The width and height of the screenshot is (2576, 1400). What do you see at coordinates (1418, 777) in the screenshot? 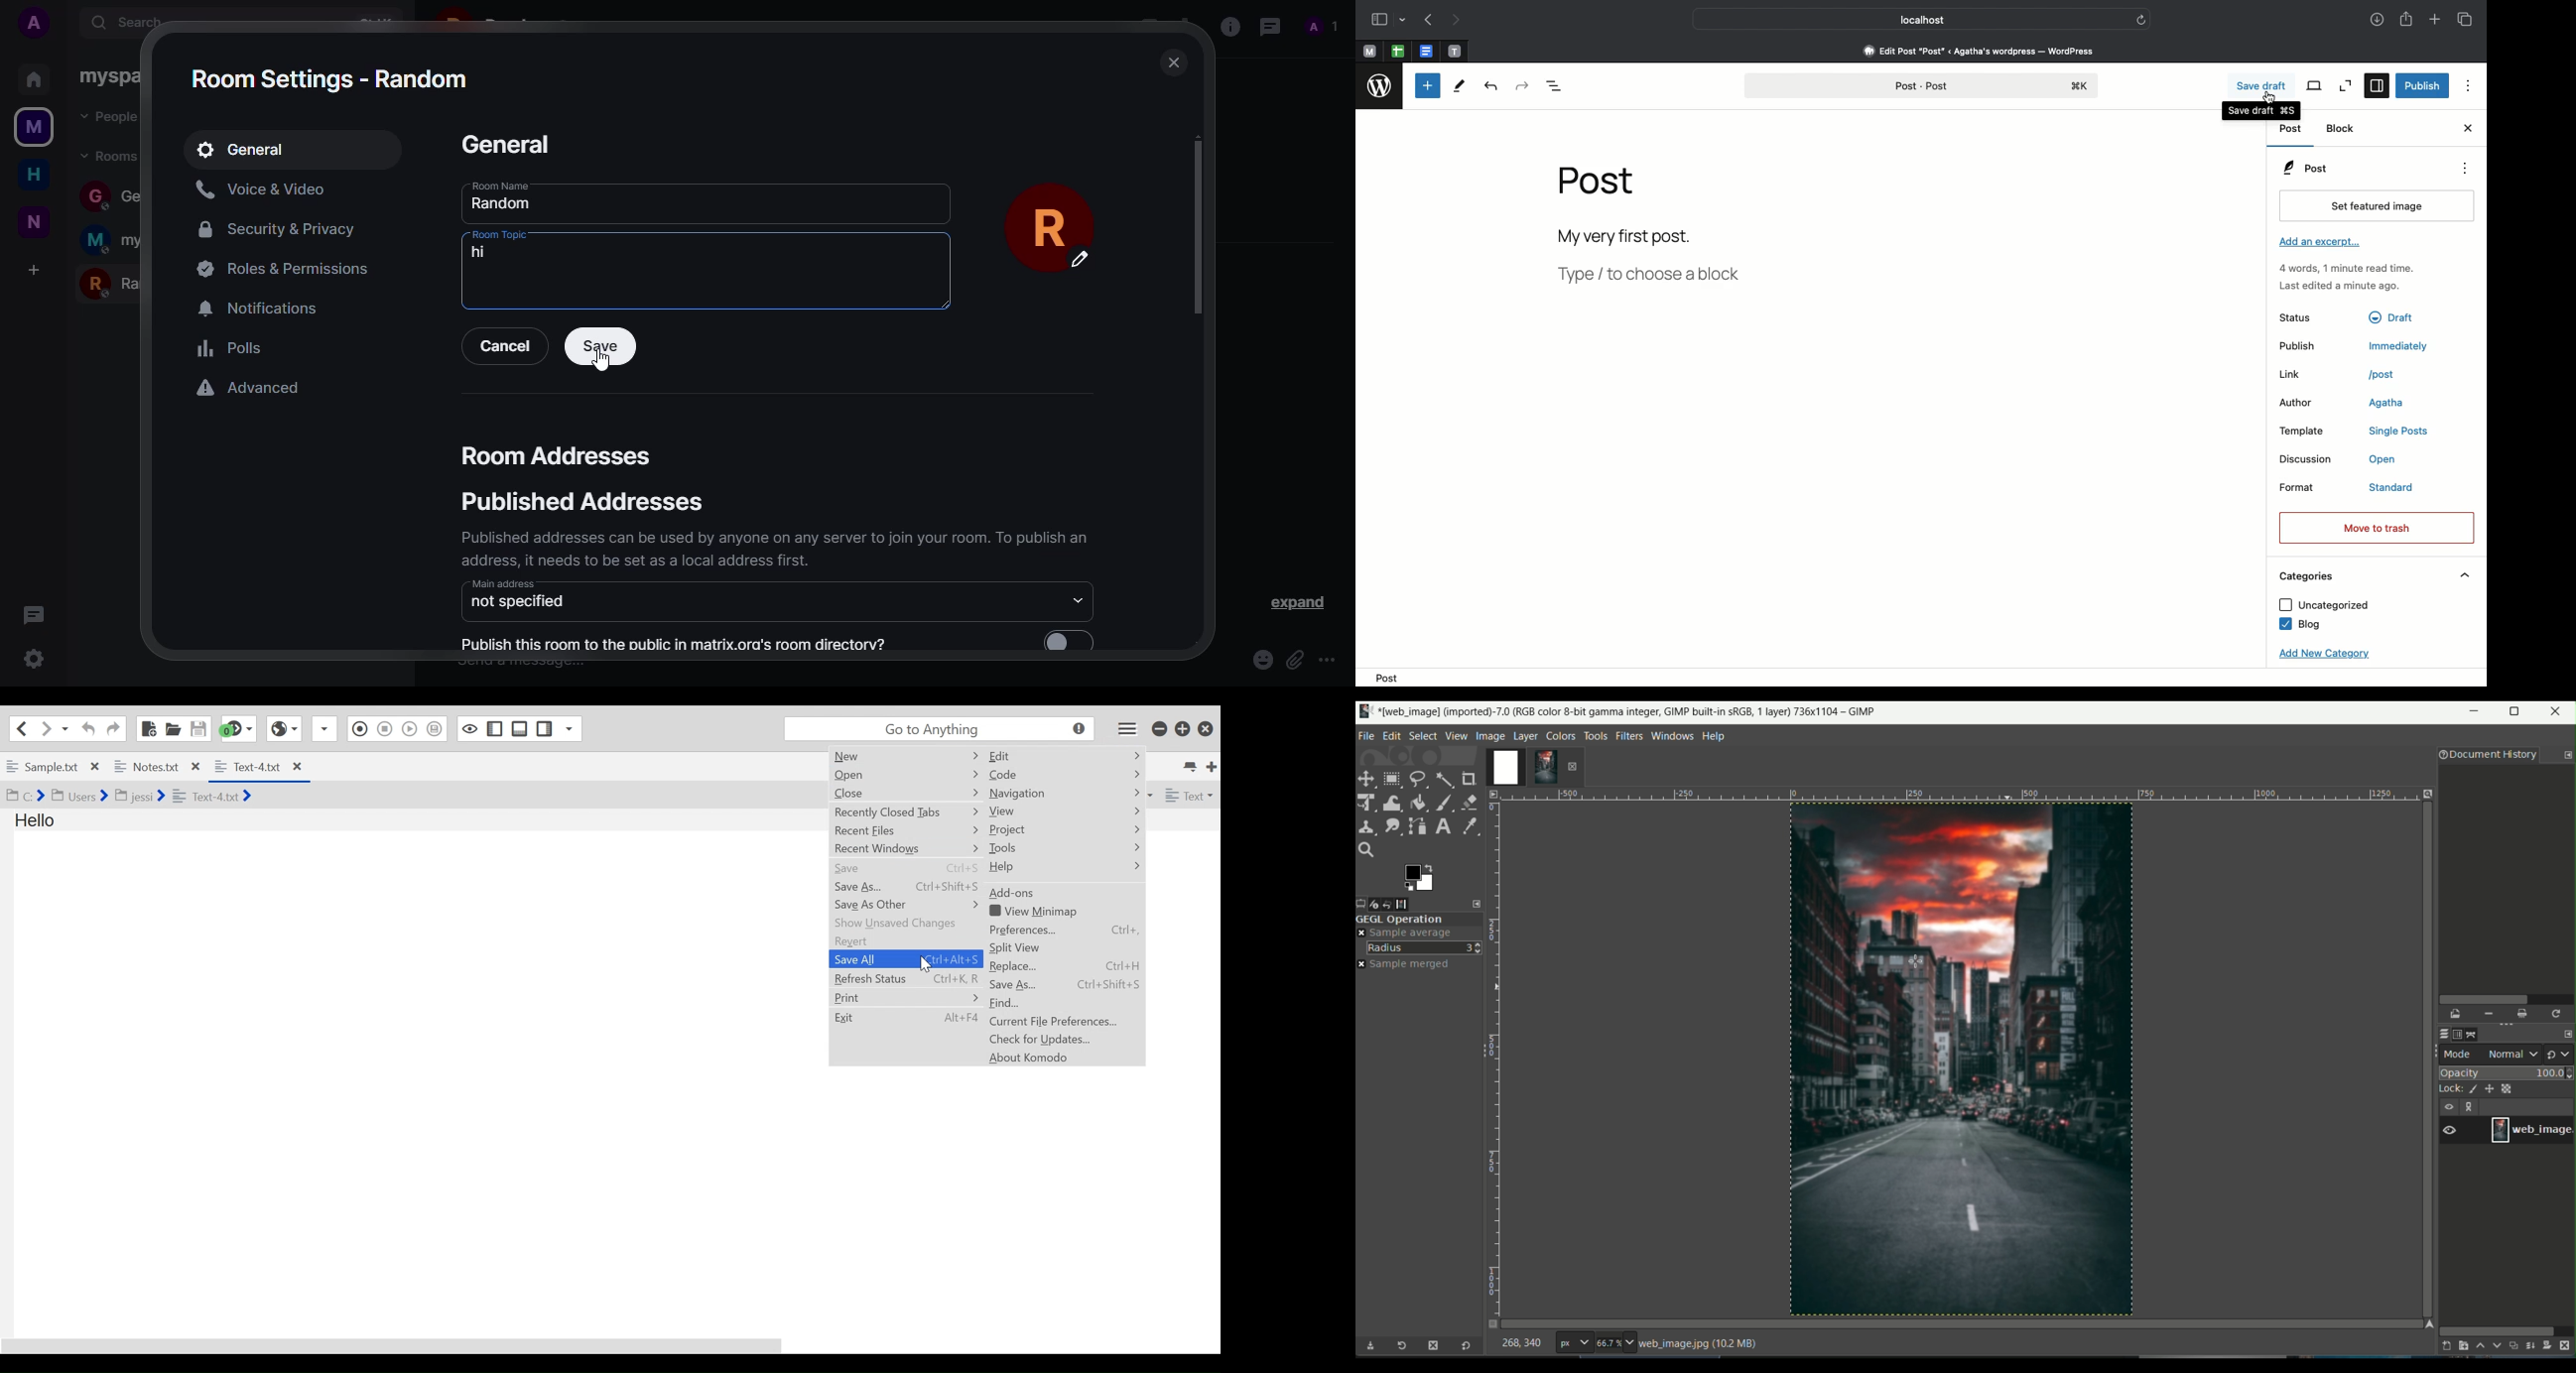
I see `free select tool` at bounding box center [1418, 777].